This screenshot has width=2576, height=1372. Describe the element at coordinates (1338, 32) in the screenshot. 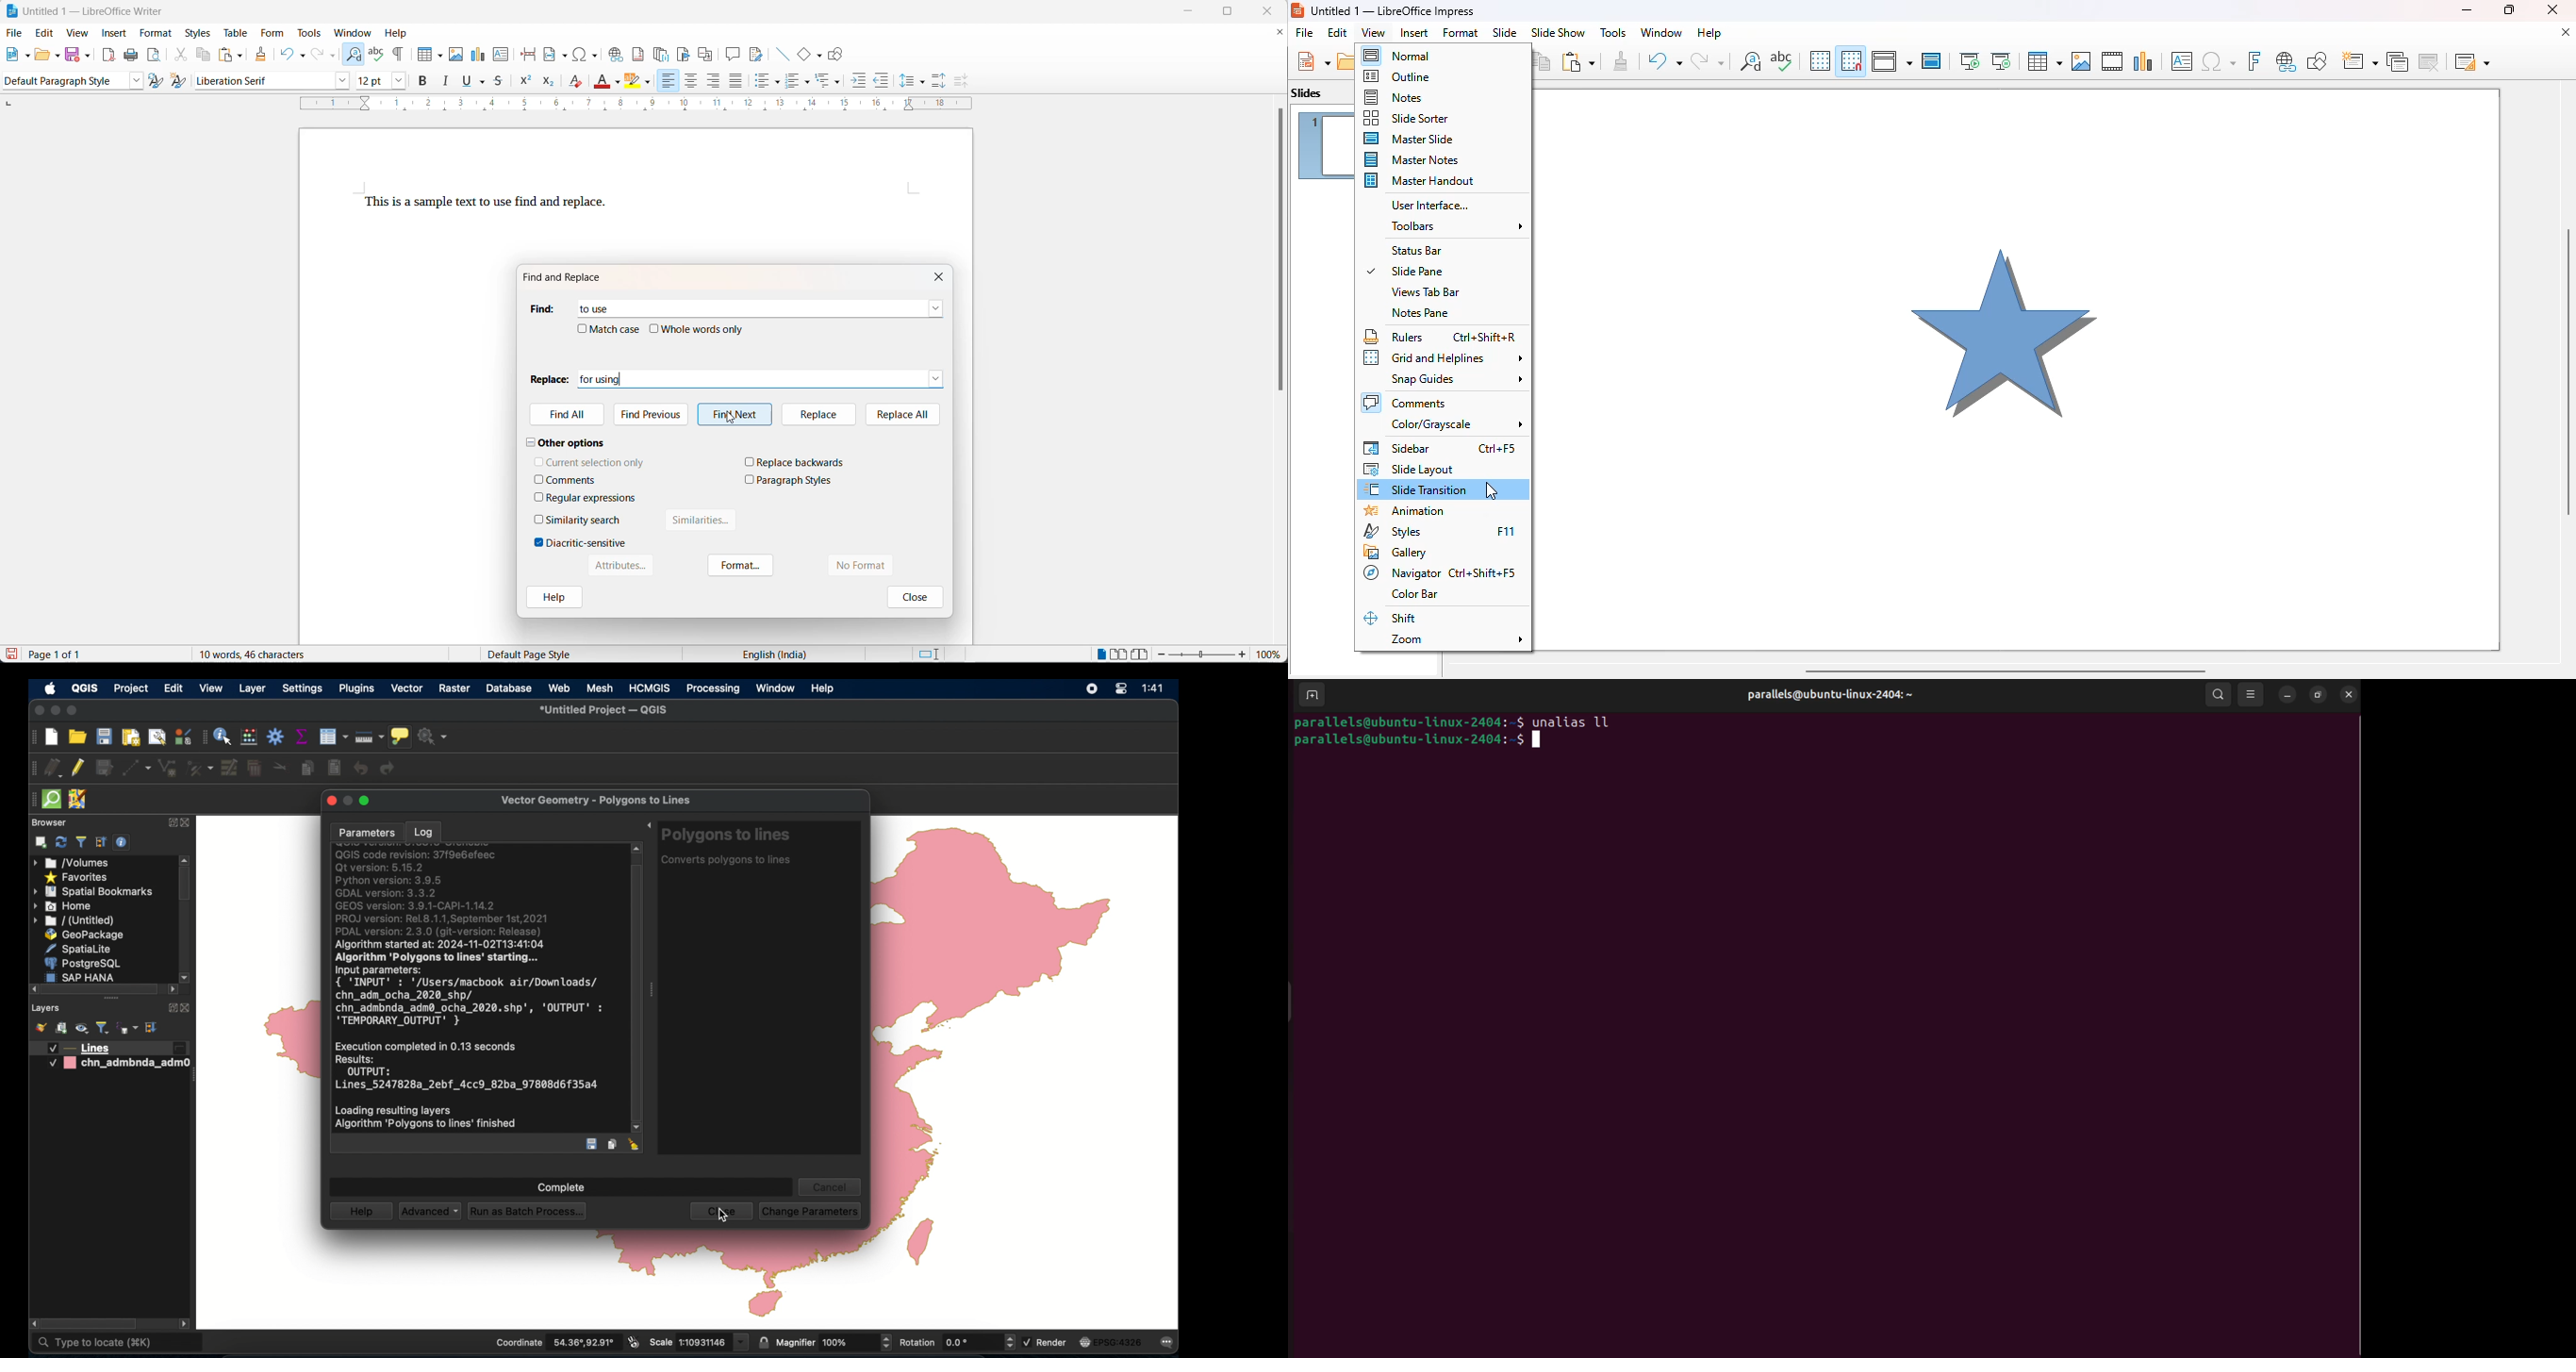

I see `edit` at that location.